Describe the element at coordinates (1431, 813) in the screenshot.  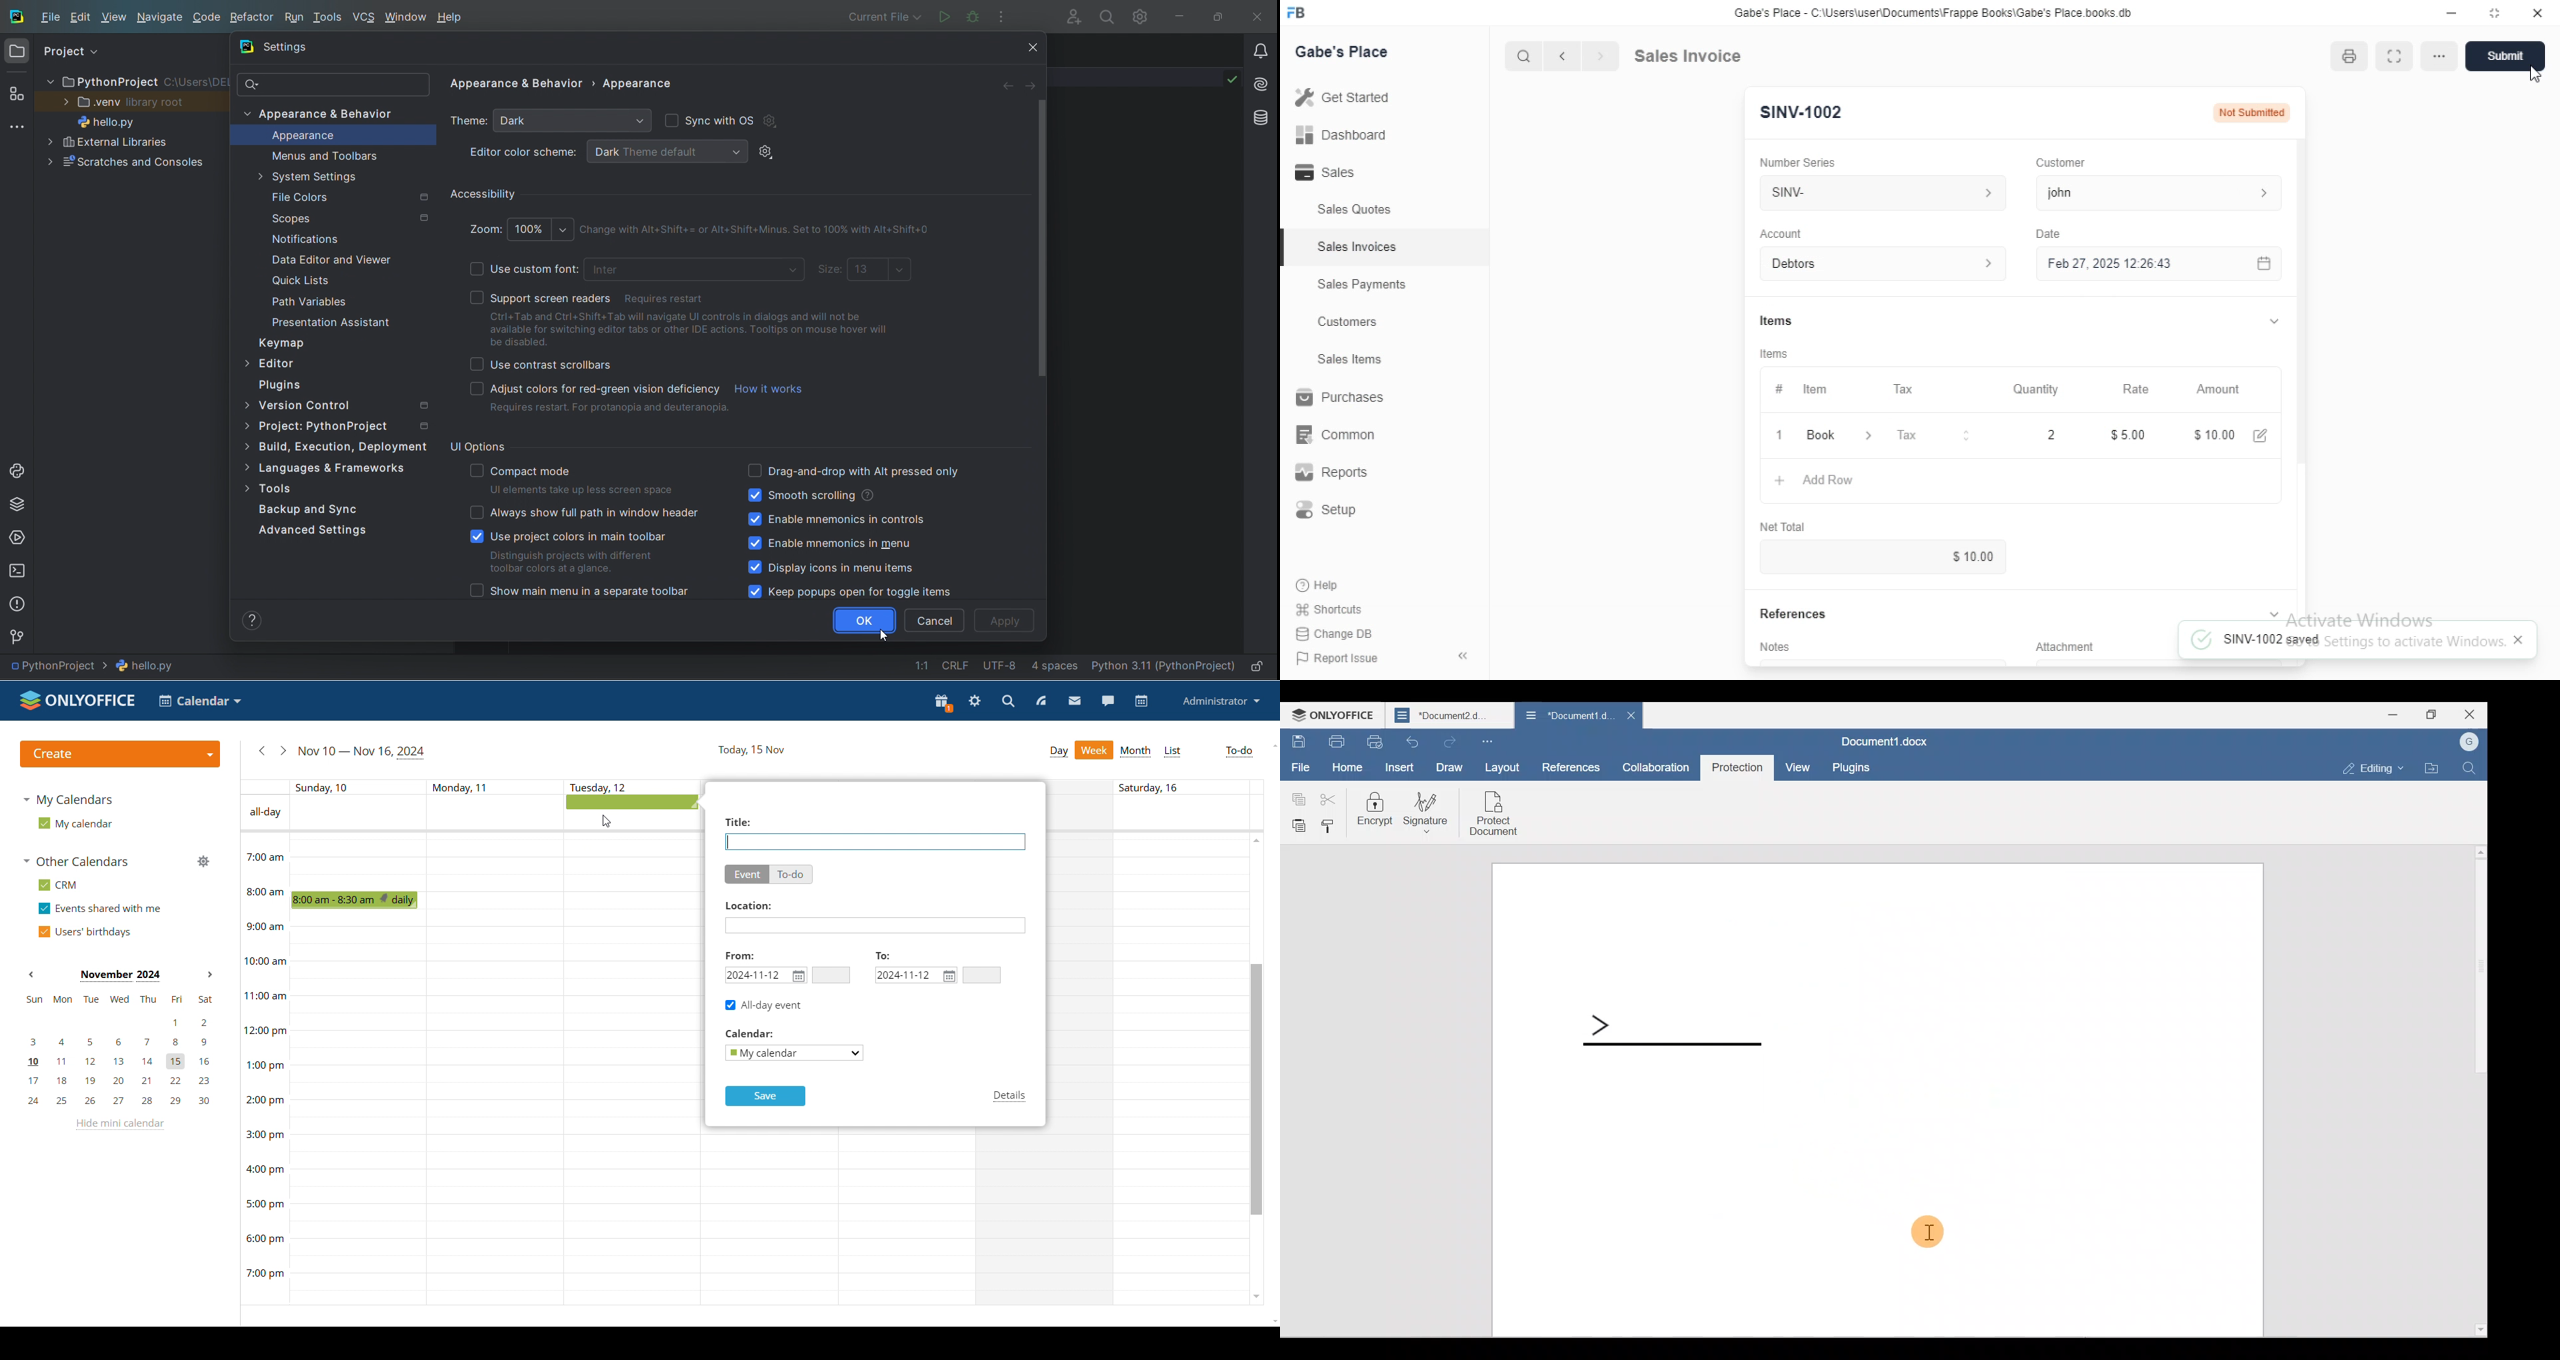
I see `Signature` at that location.